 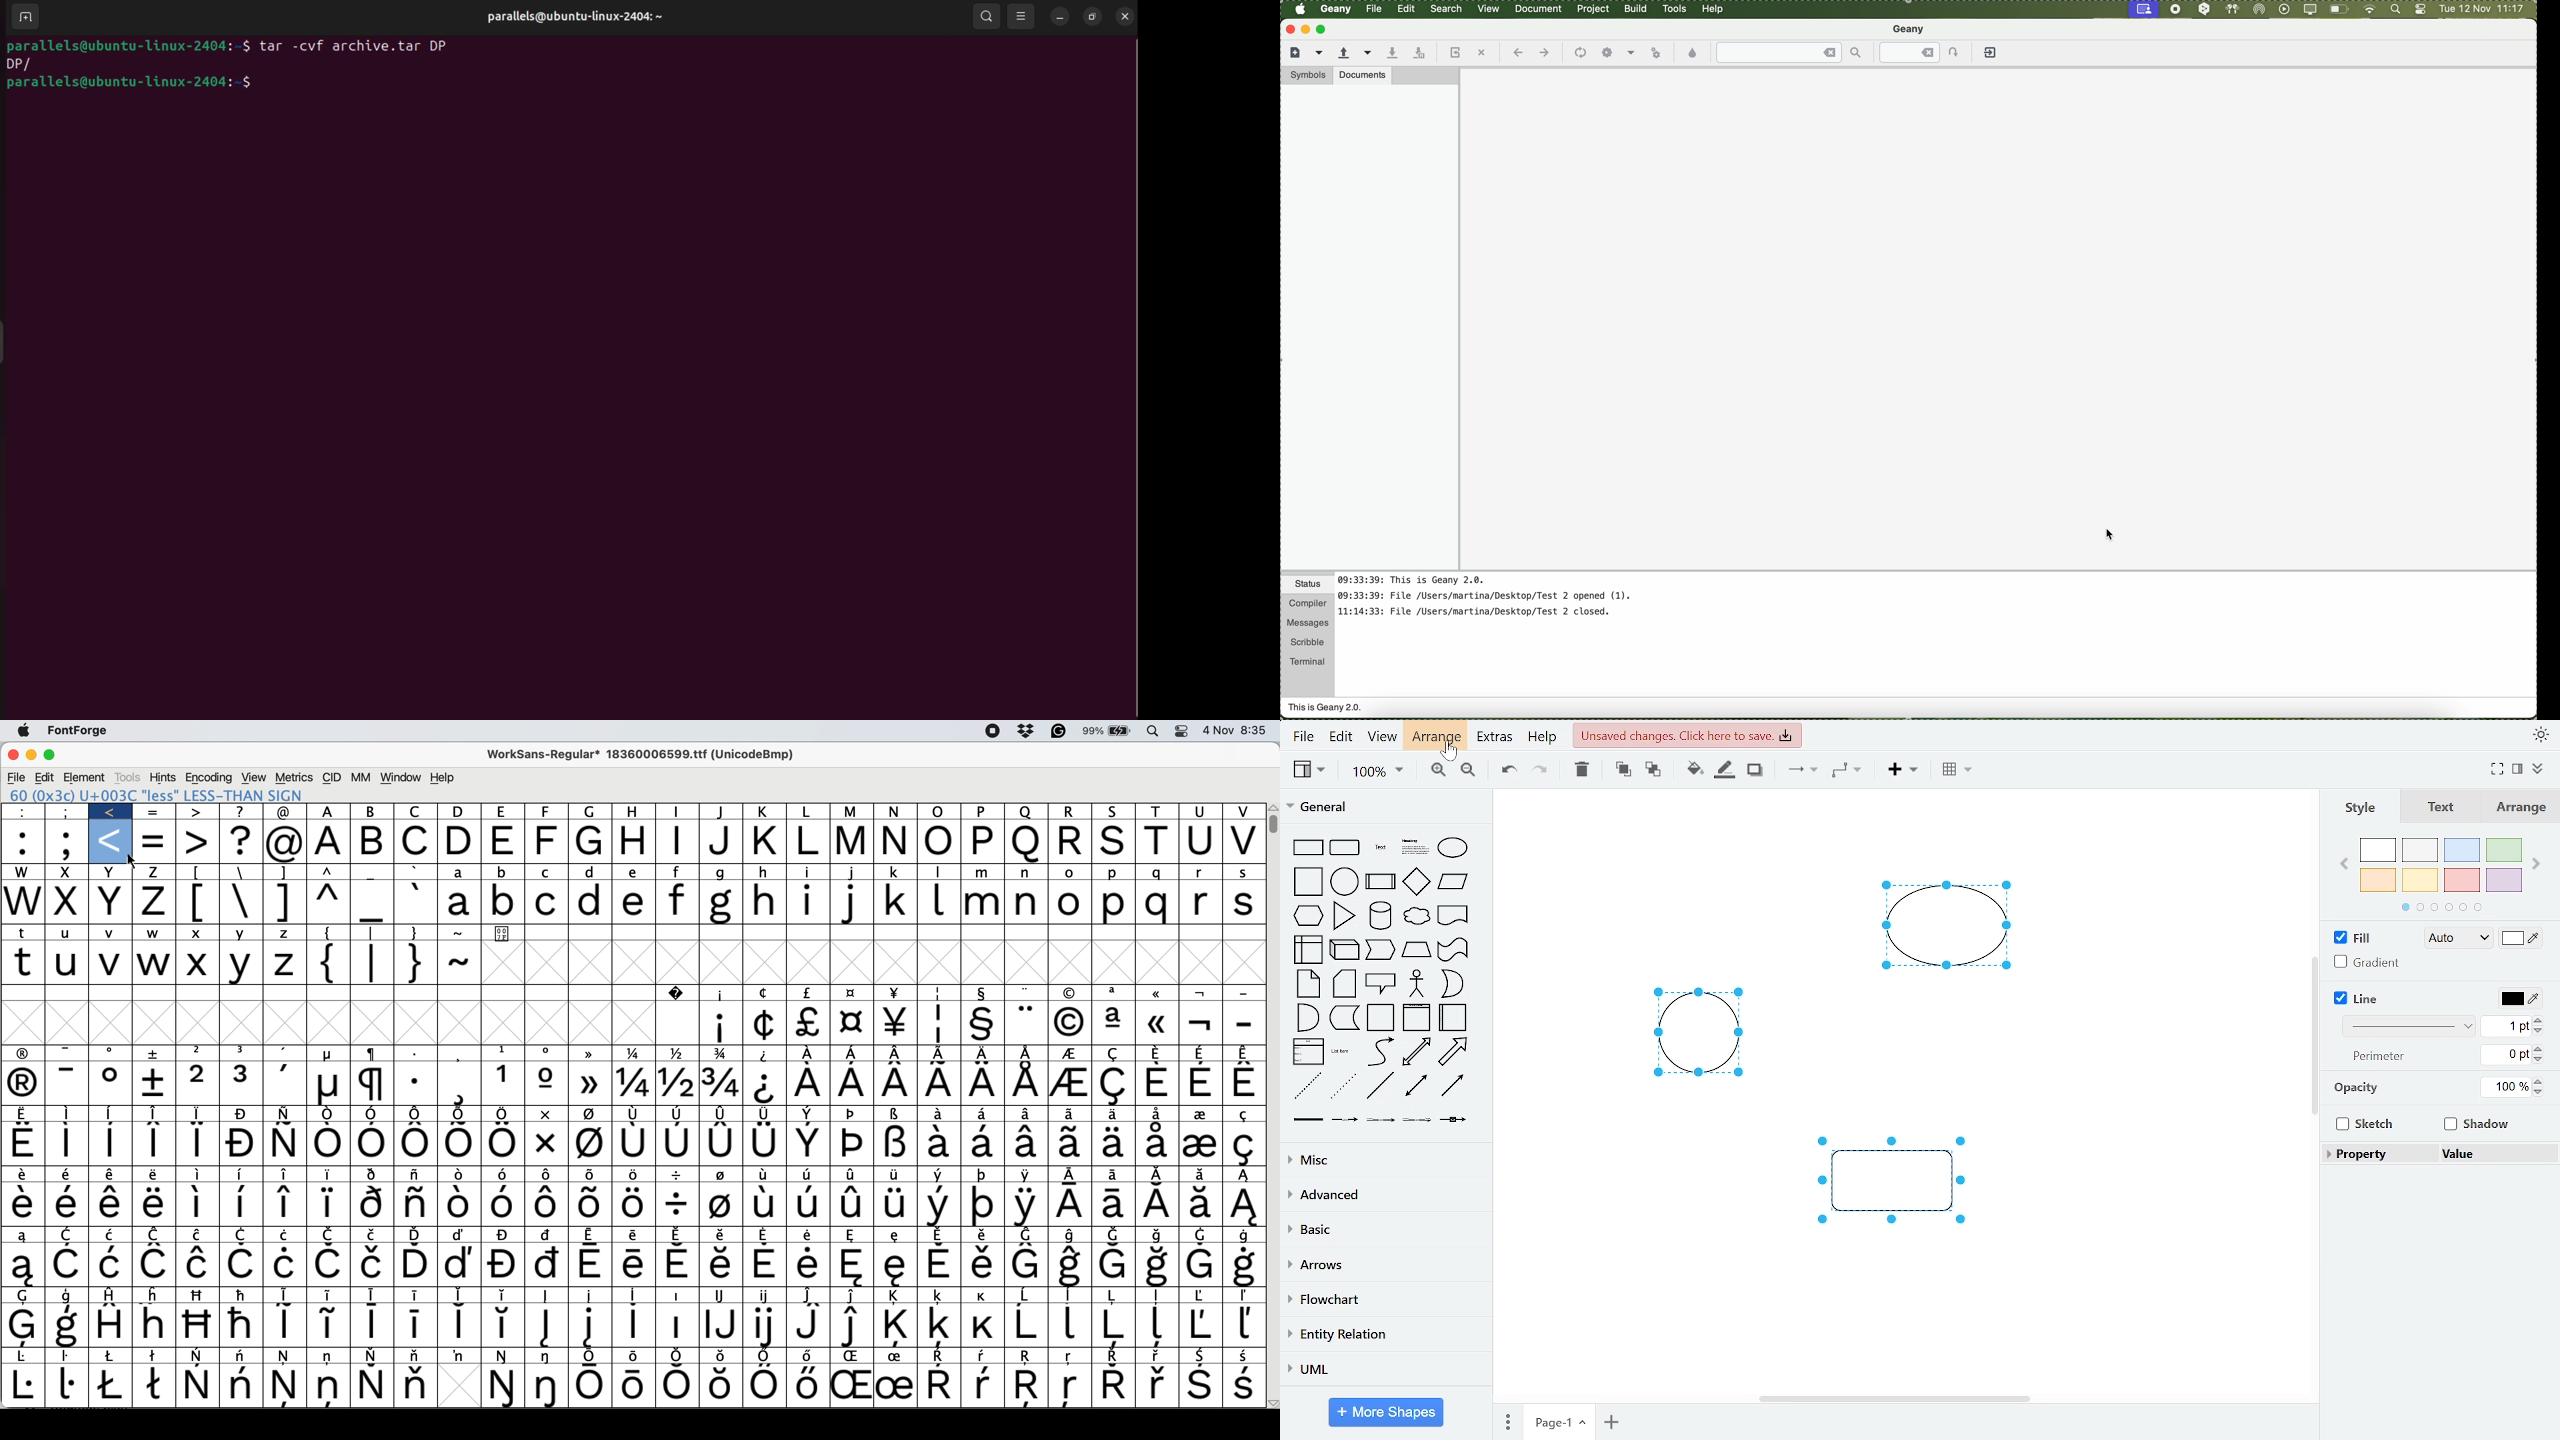 What do you see at coordinates (550, 1387) in the screenshot?
I see `Symbol` at bounding box center [550, 1387].